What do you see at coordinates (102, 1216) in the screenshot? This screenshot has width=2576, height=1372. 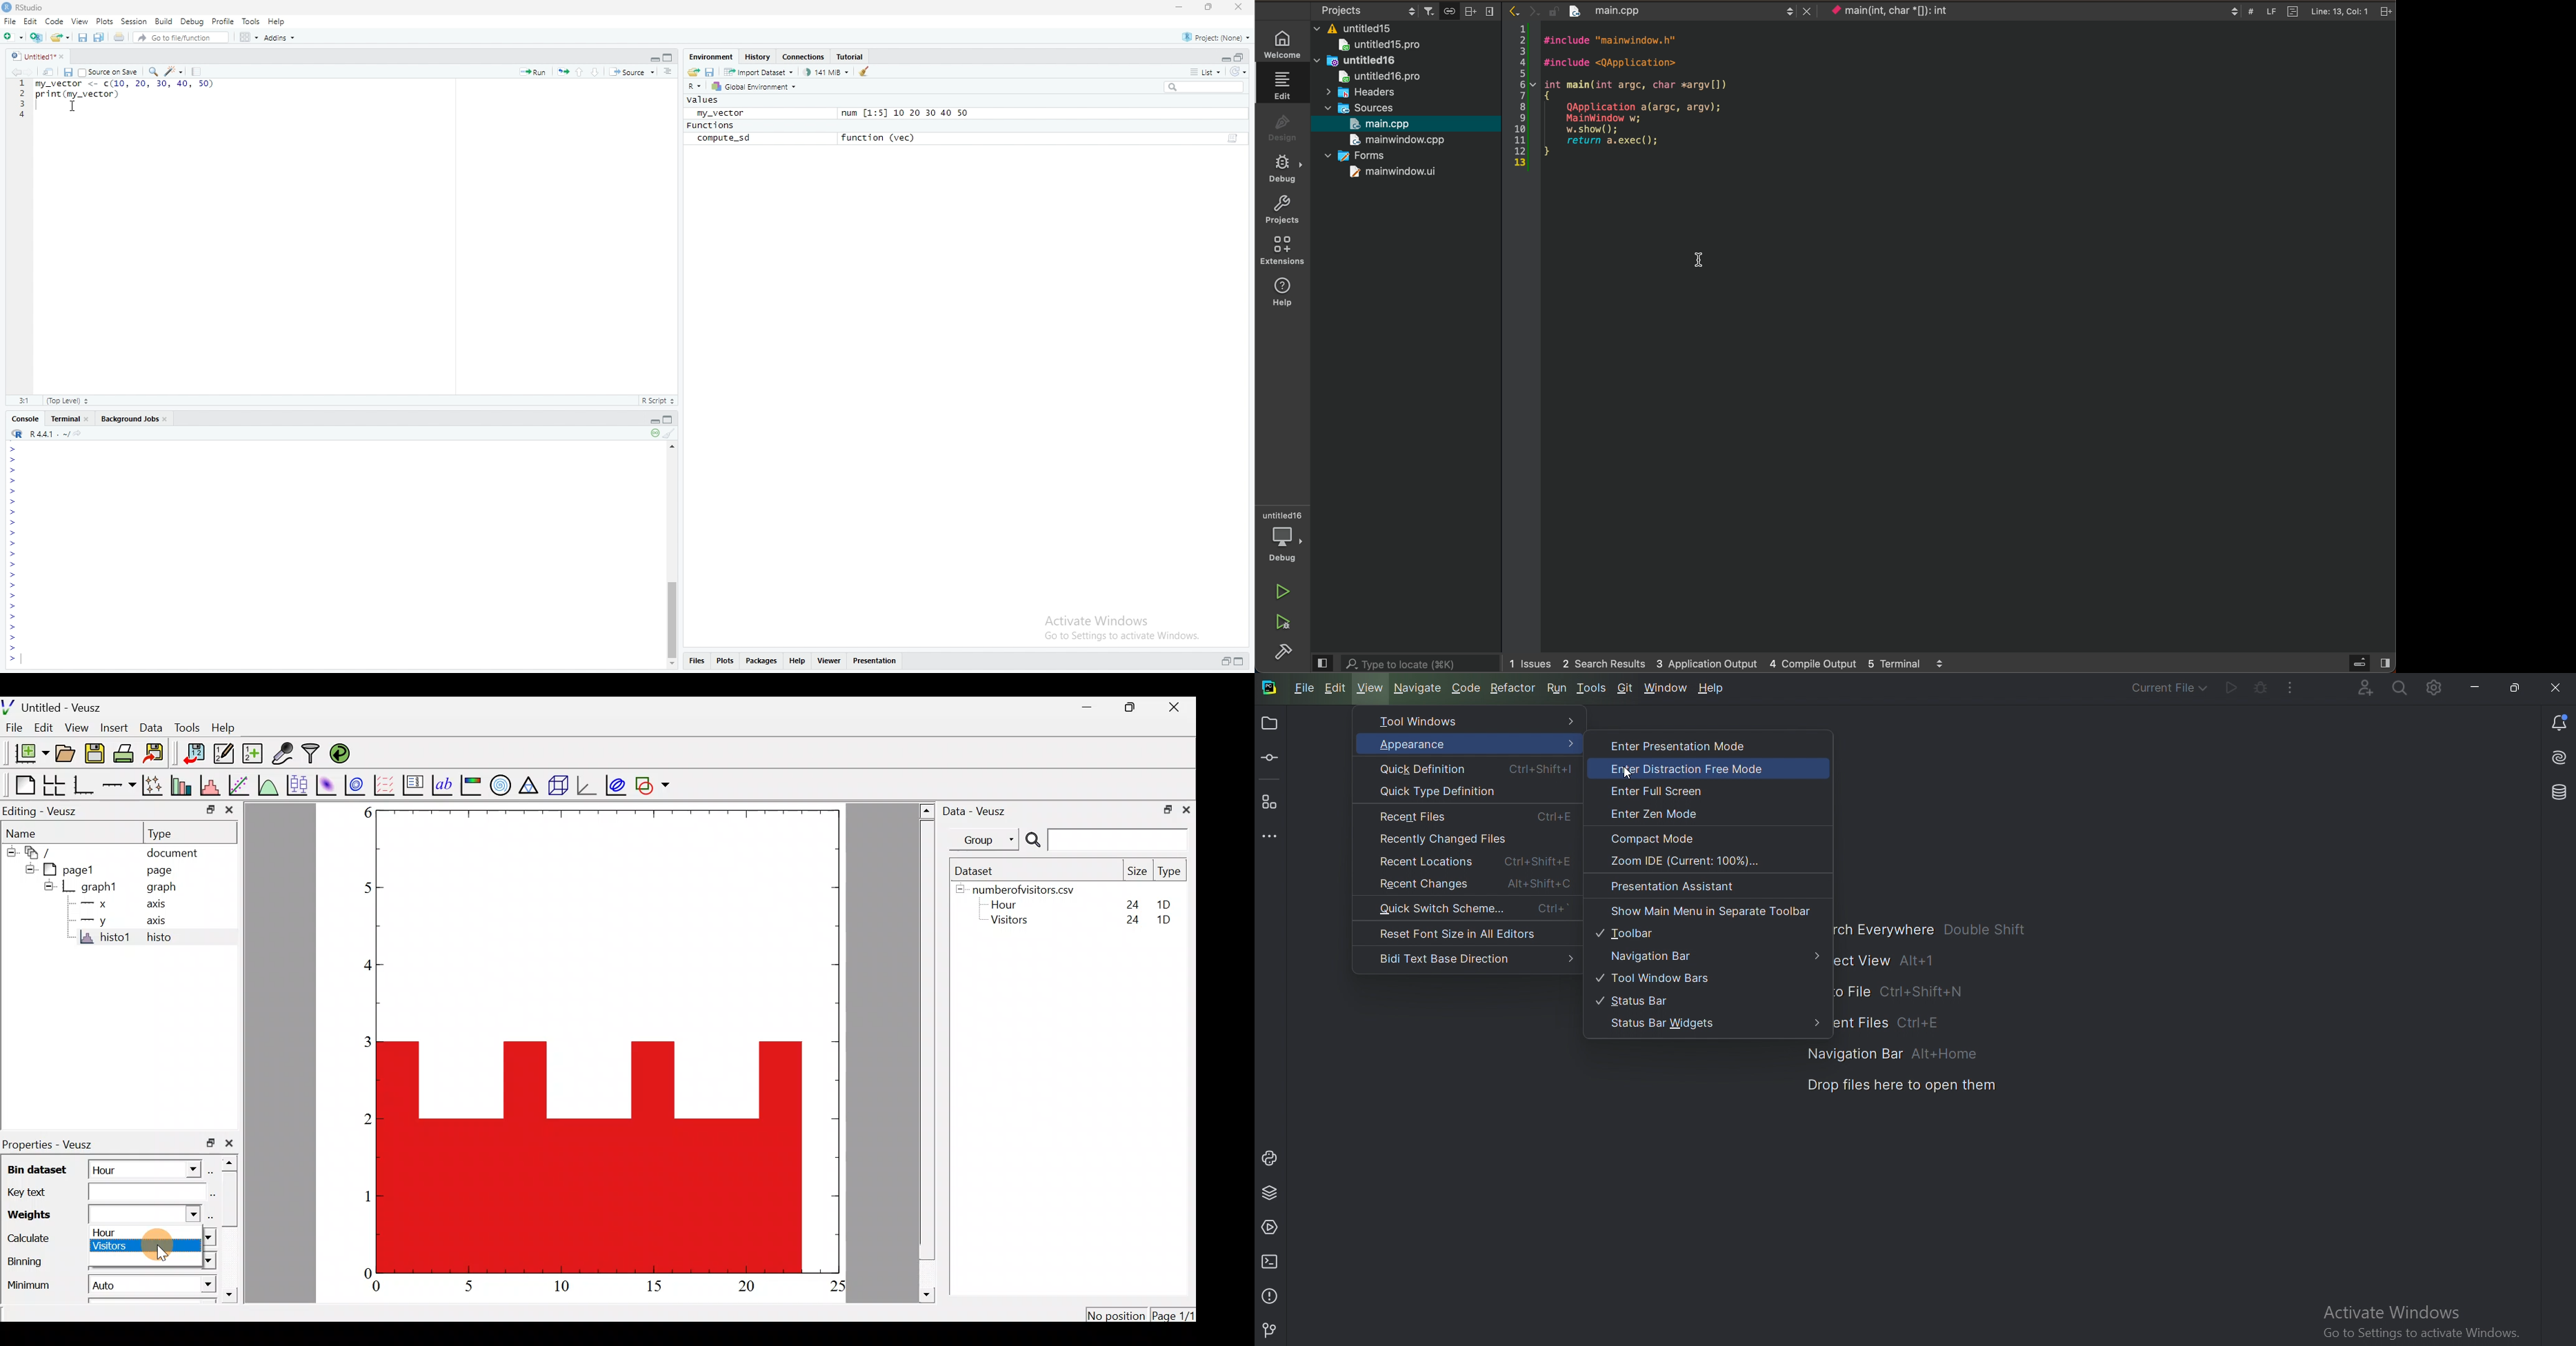 I see `Weights` at bounding box center [102, 1216].